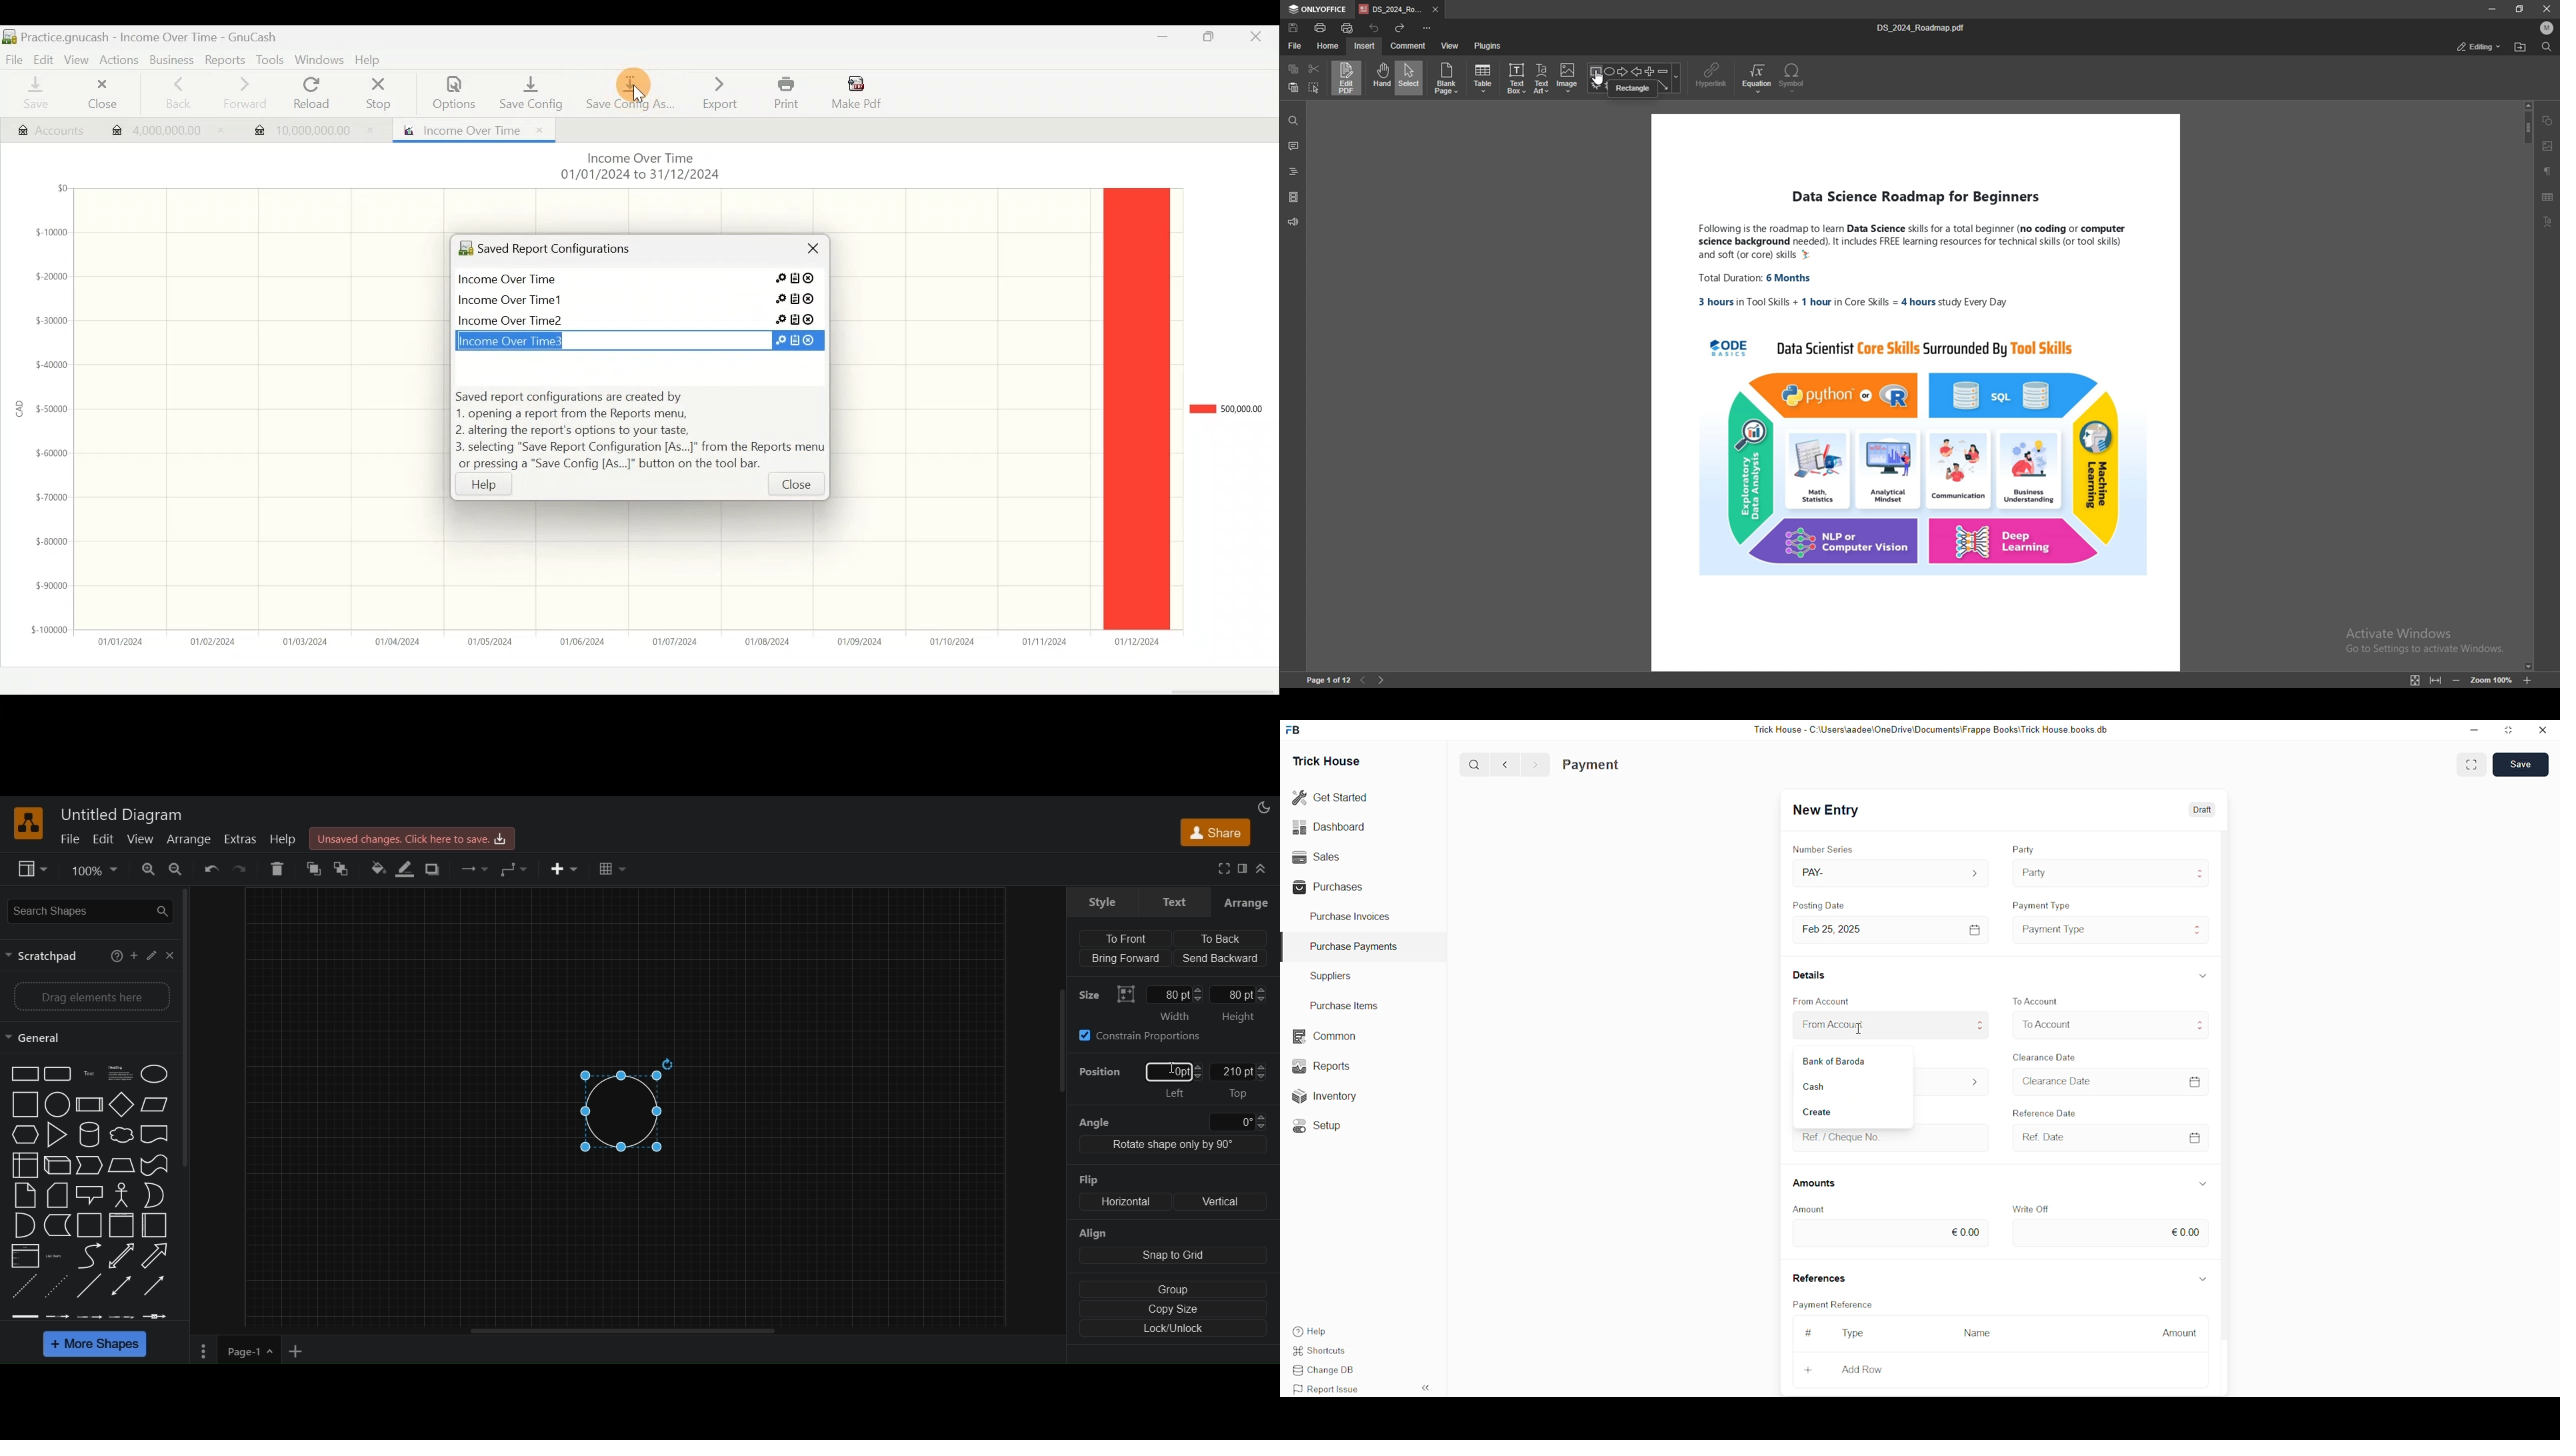 The image size is (2576, 1456). I want to click on Print, so click(784, 93).